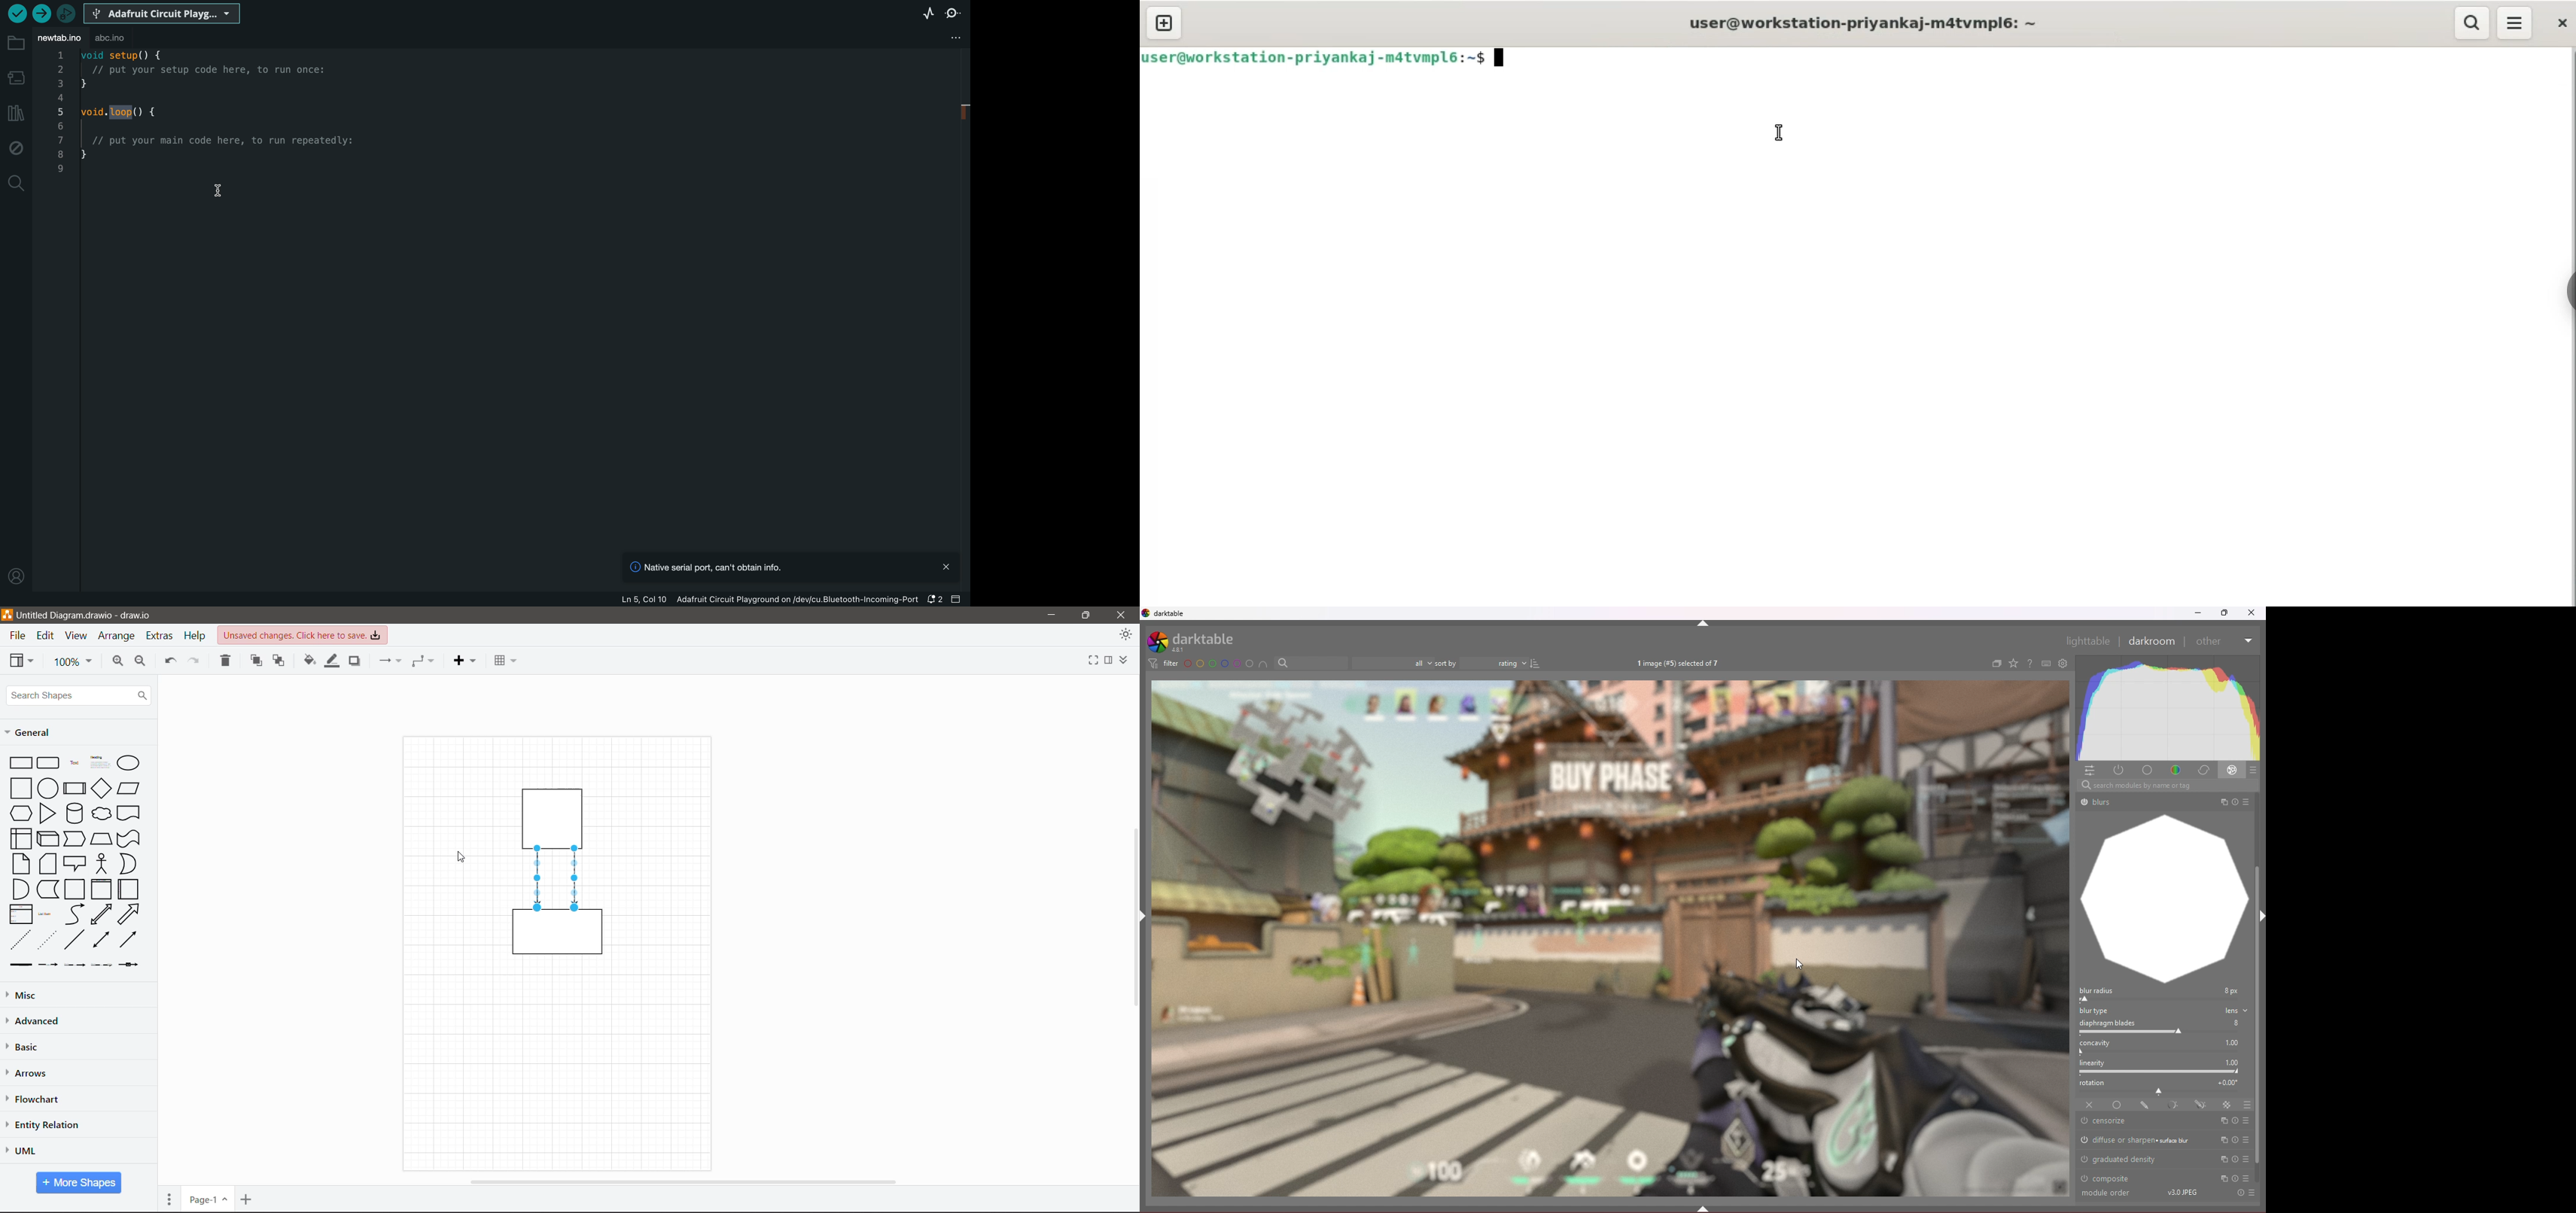 This screenshot has width=2576, height=1232. What do you see at coordinates (129, 914) in the screenshot?
I see `arrow` at bounding box center [129, 914].